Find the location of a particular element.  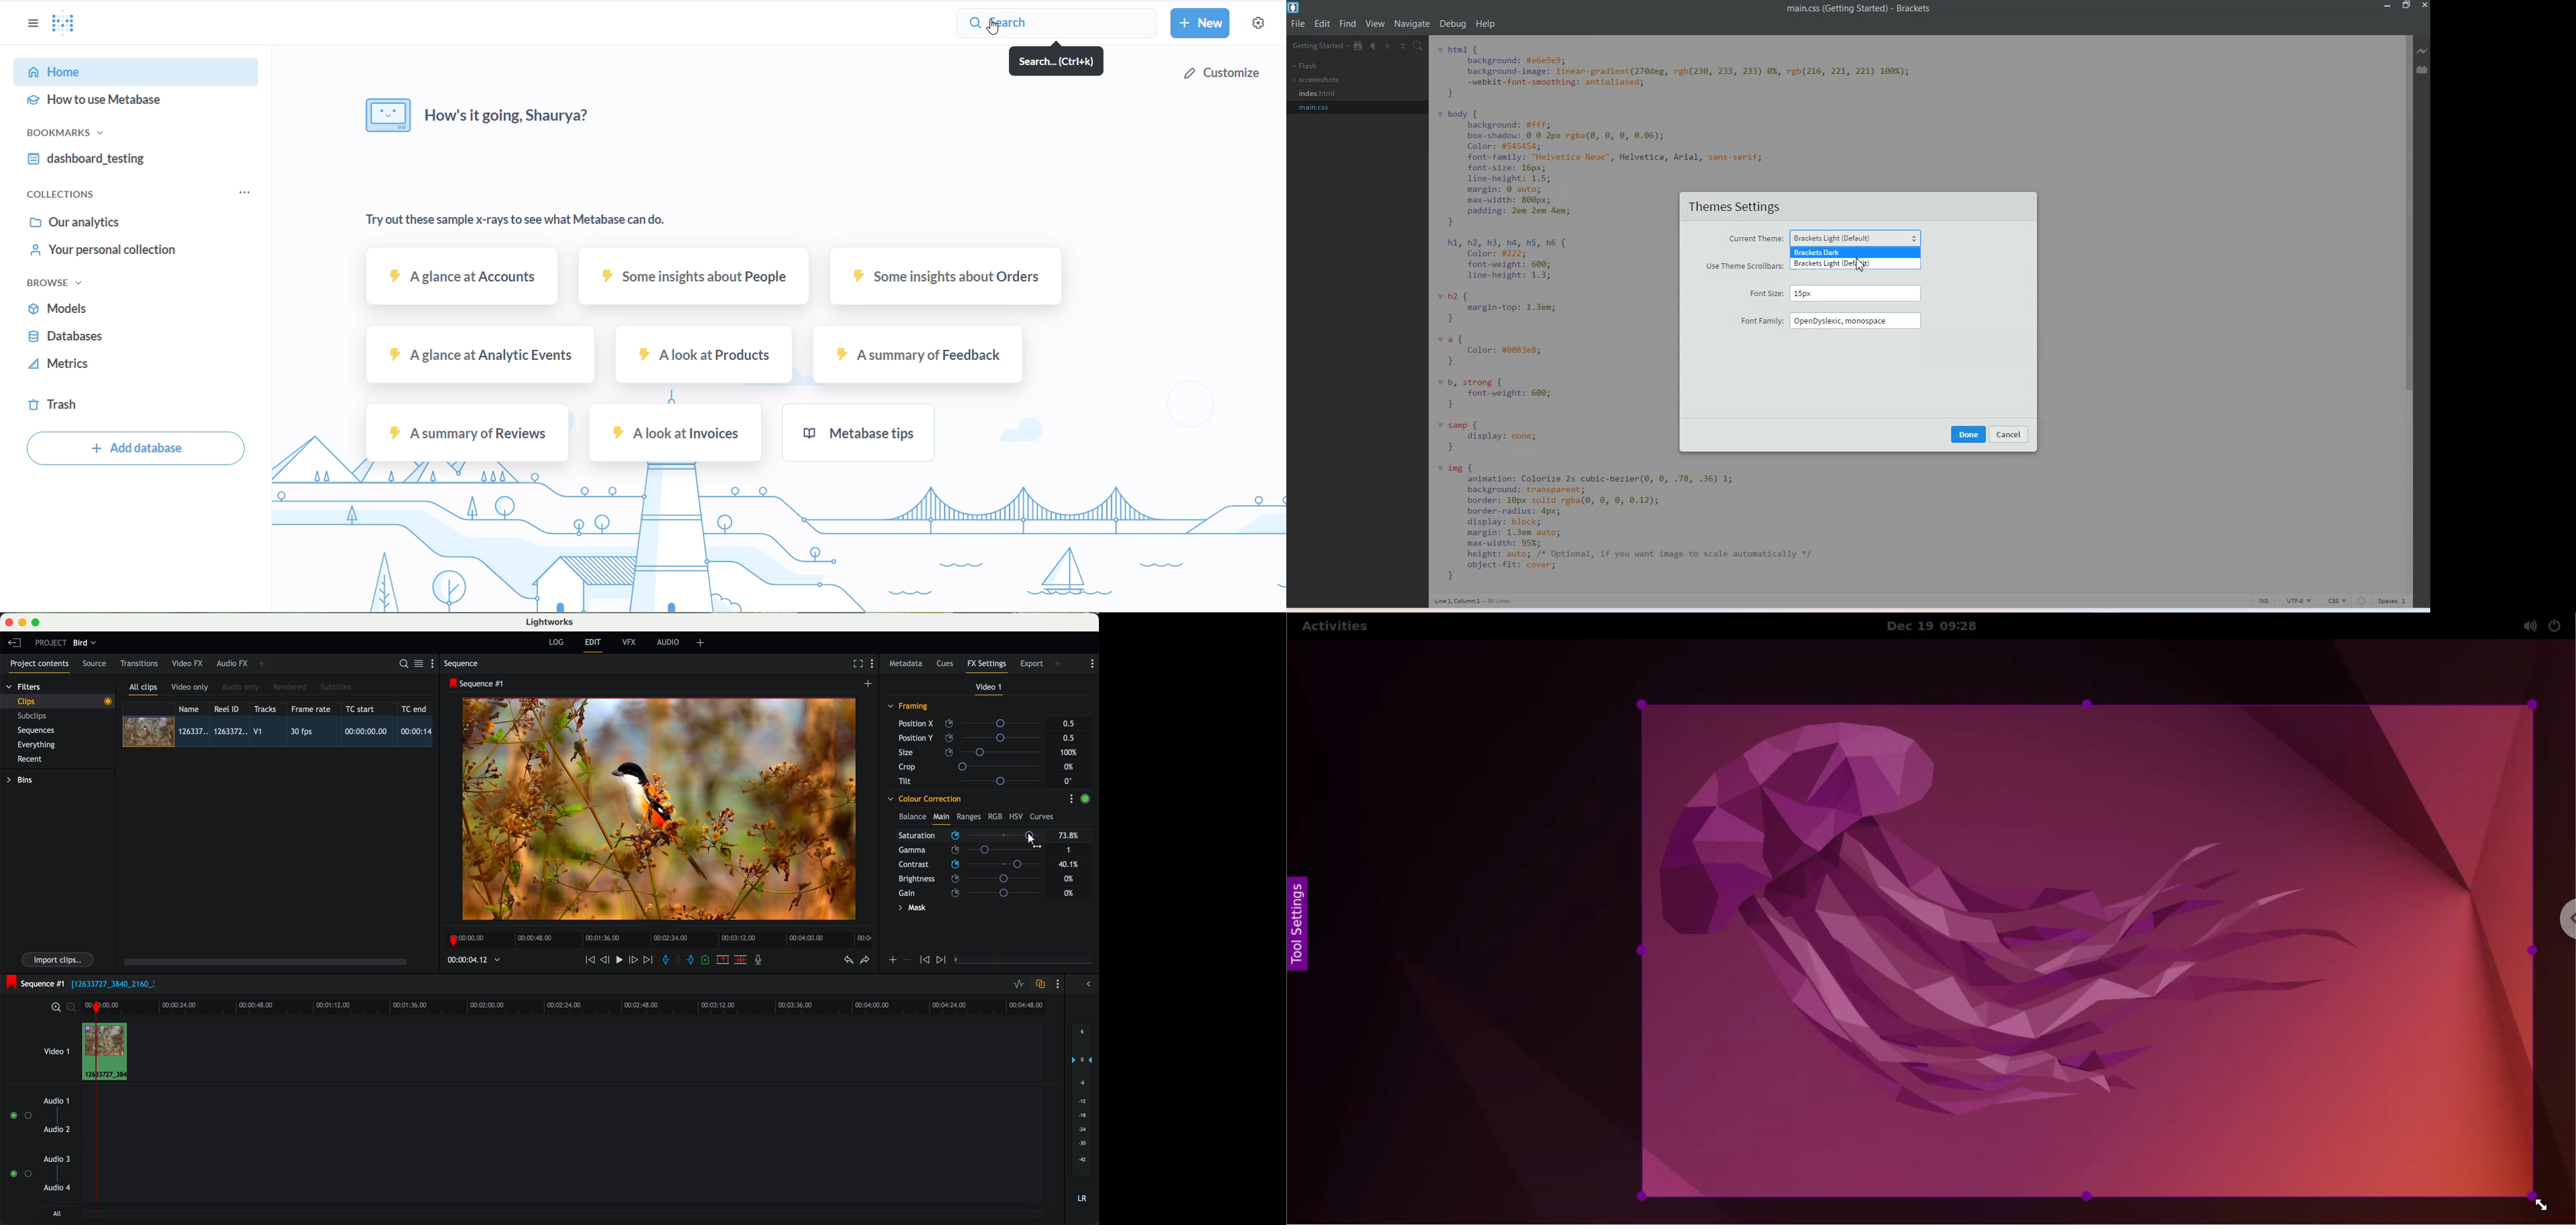

fullscreen is located at coordinates (856, 663).